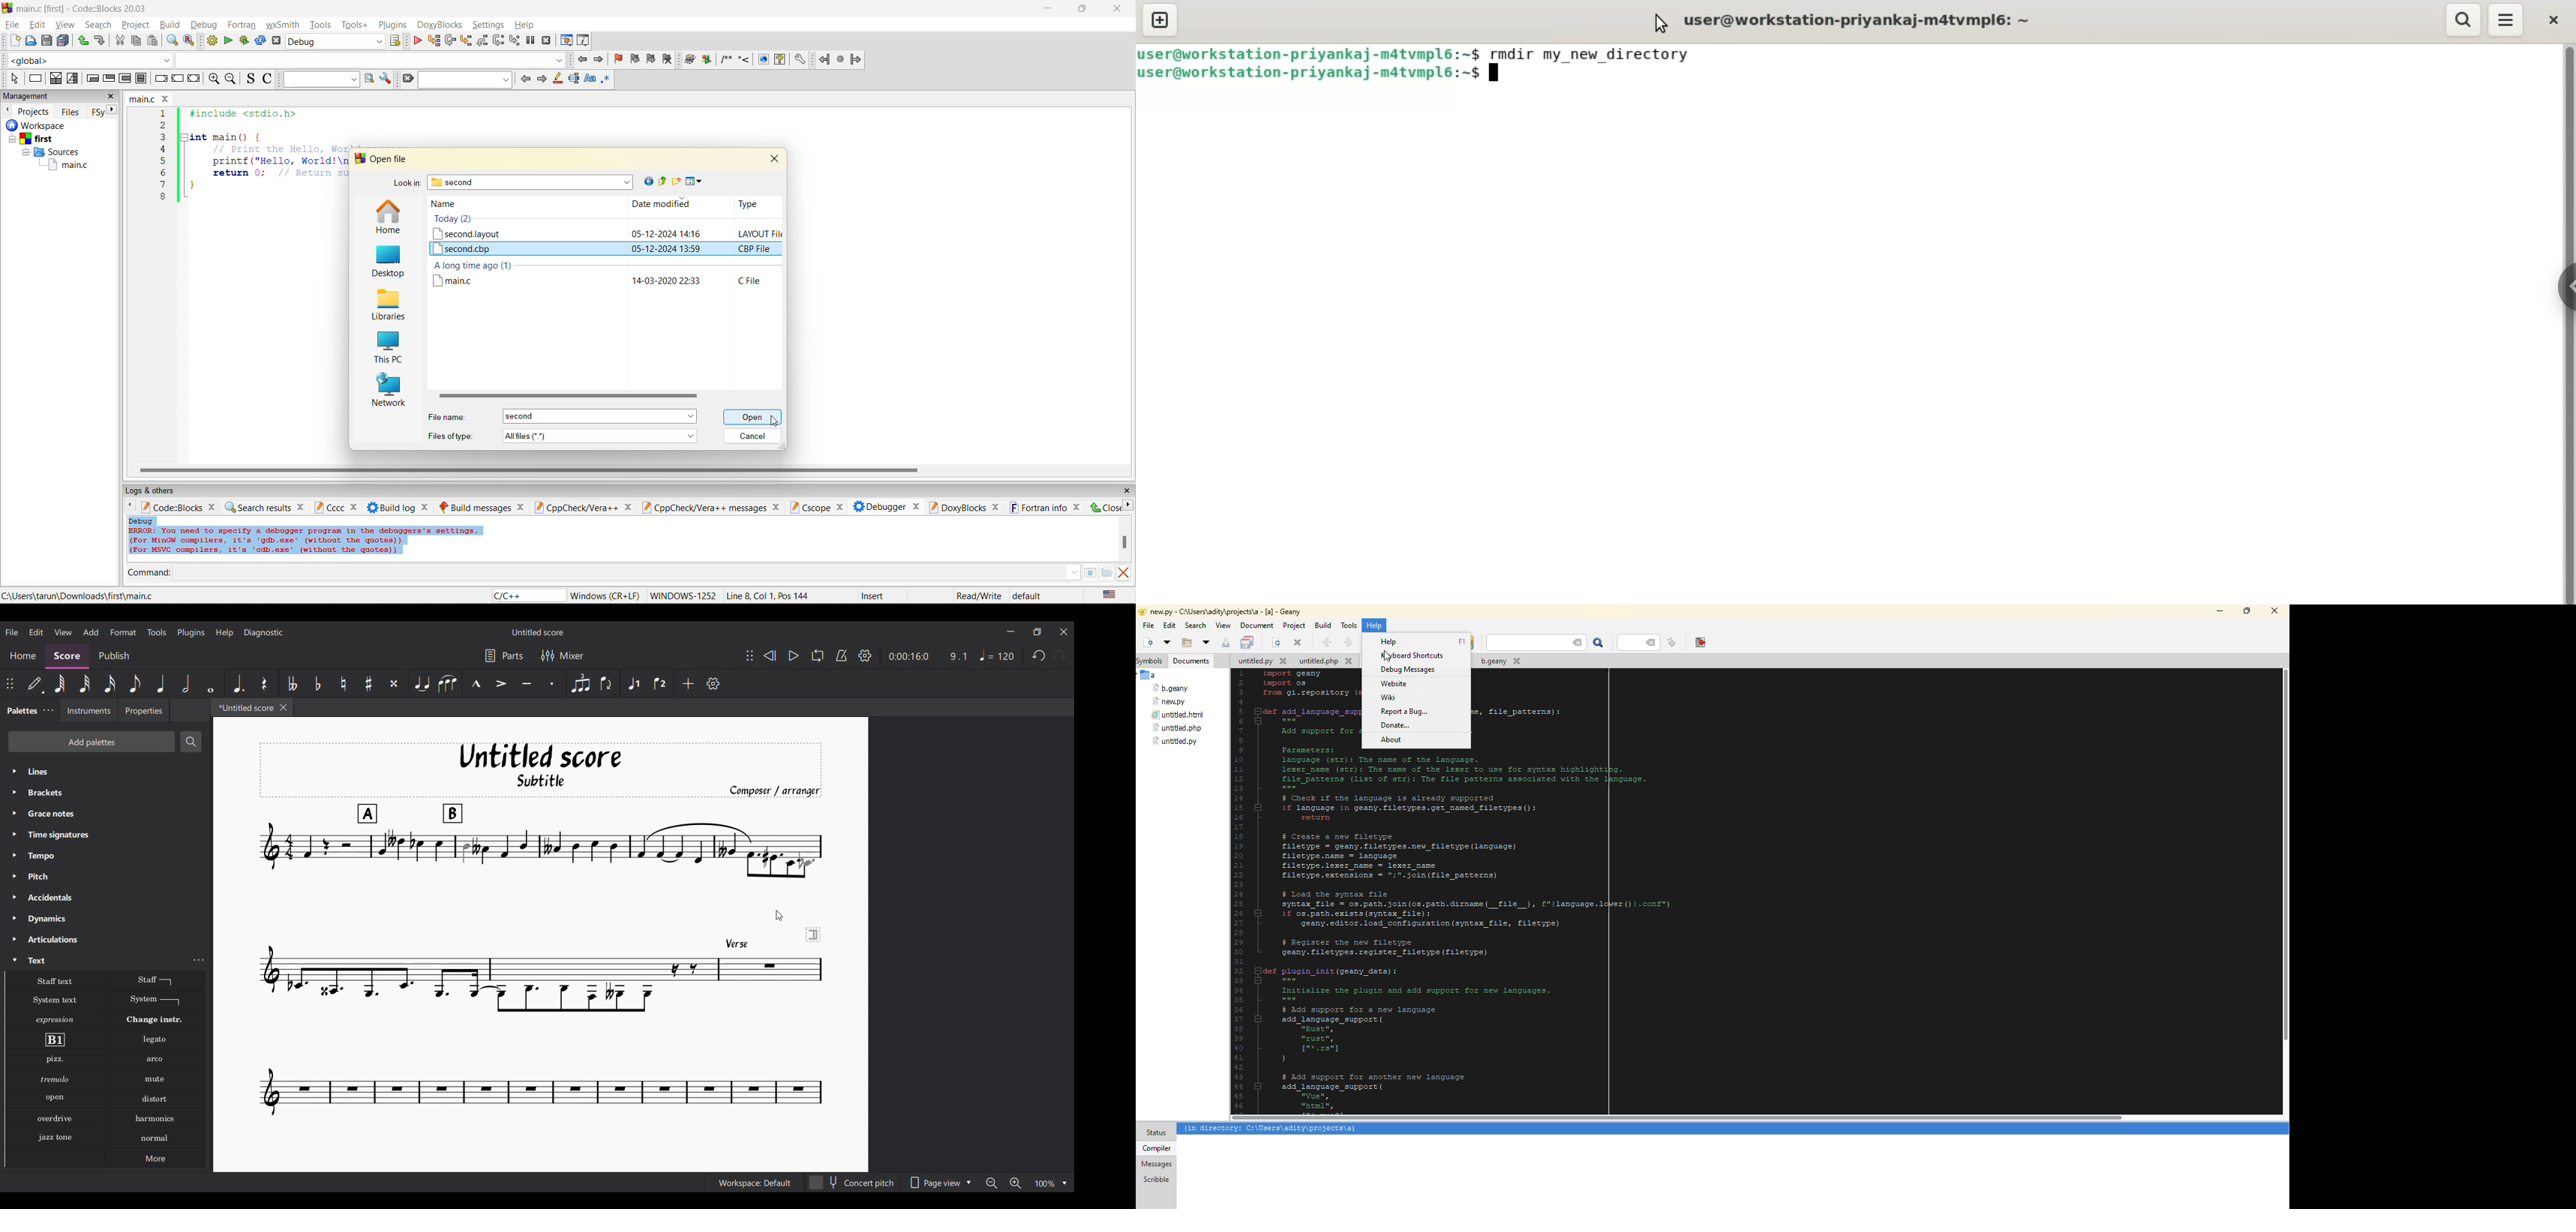  Describe the element at coordinates (1083, 8) in the screenshot. I see `resize` at that location.